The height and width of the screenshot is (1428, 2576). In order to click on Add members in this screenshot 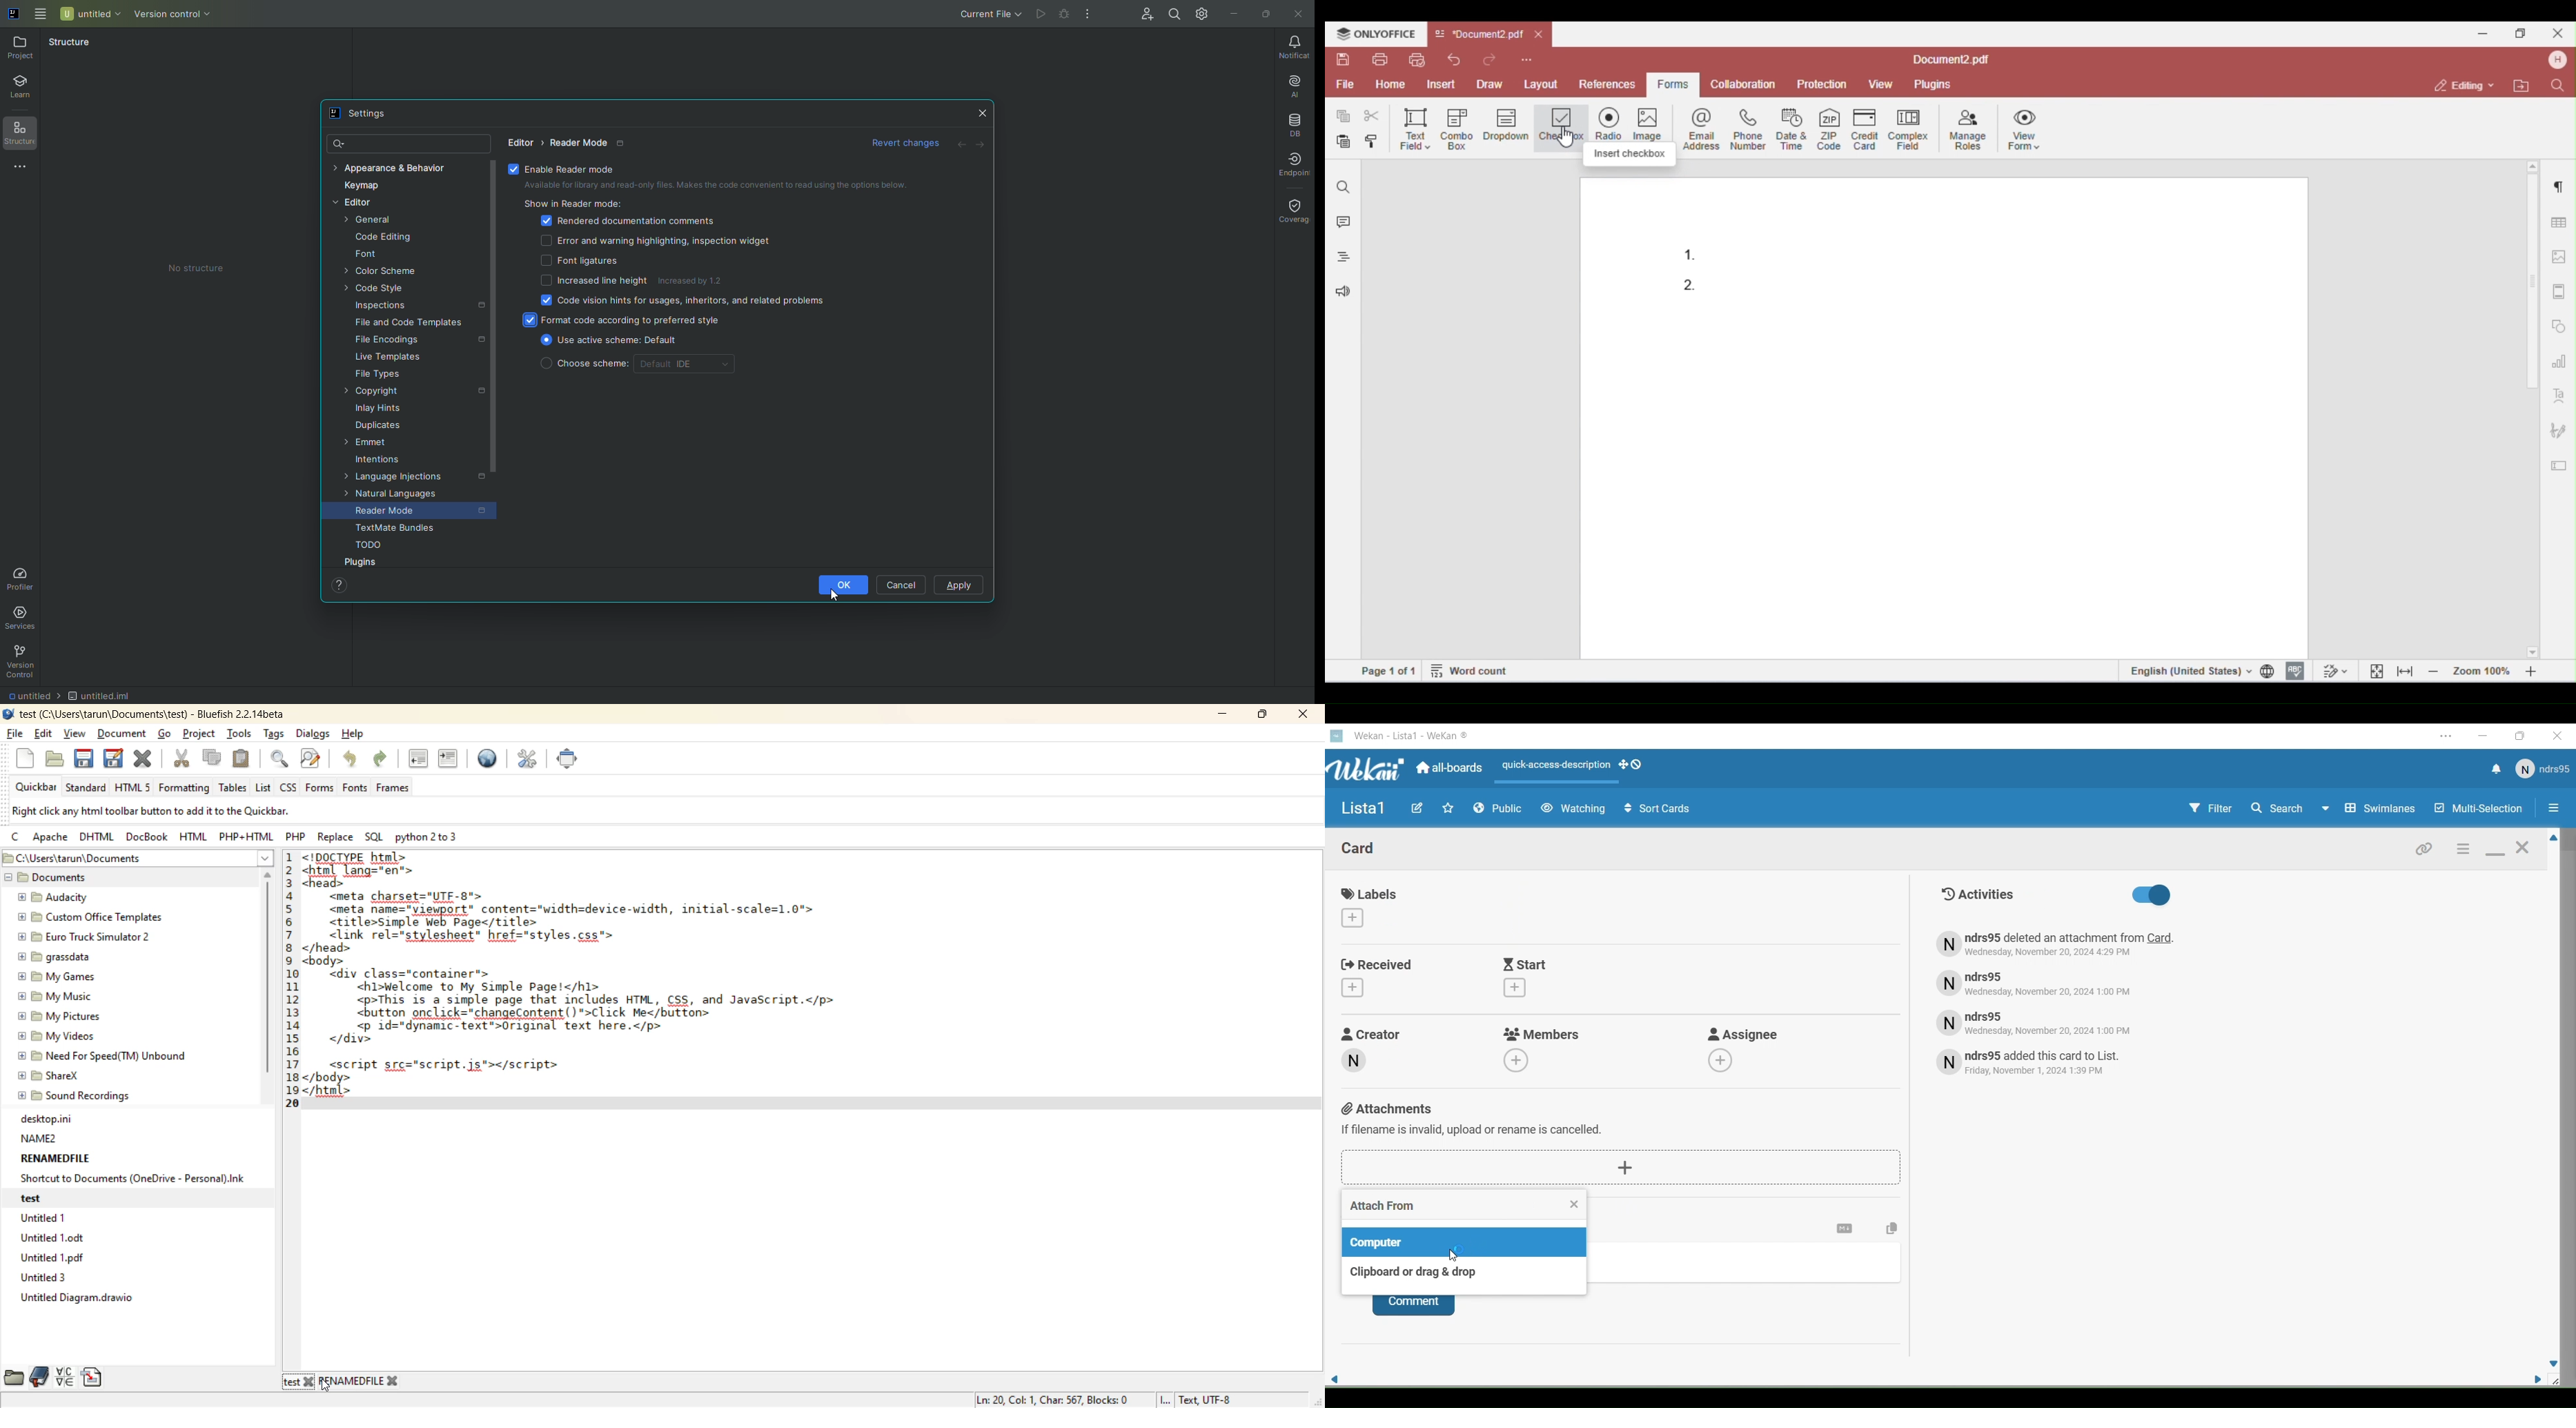, I will do `click(1517, 1059)`.